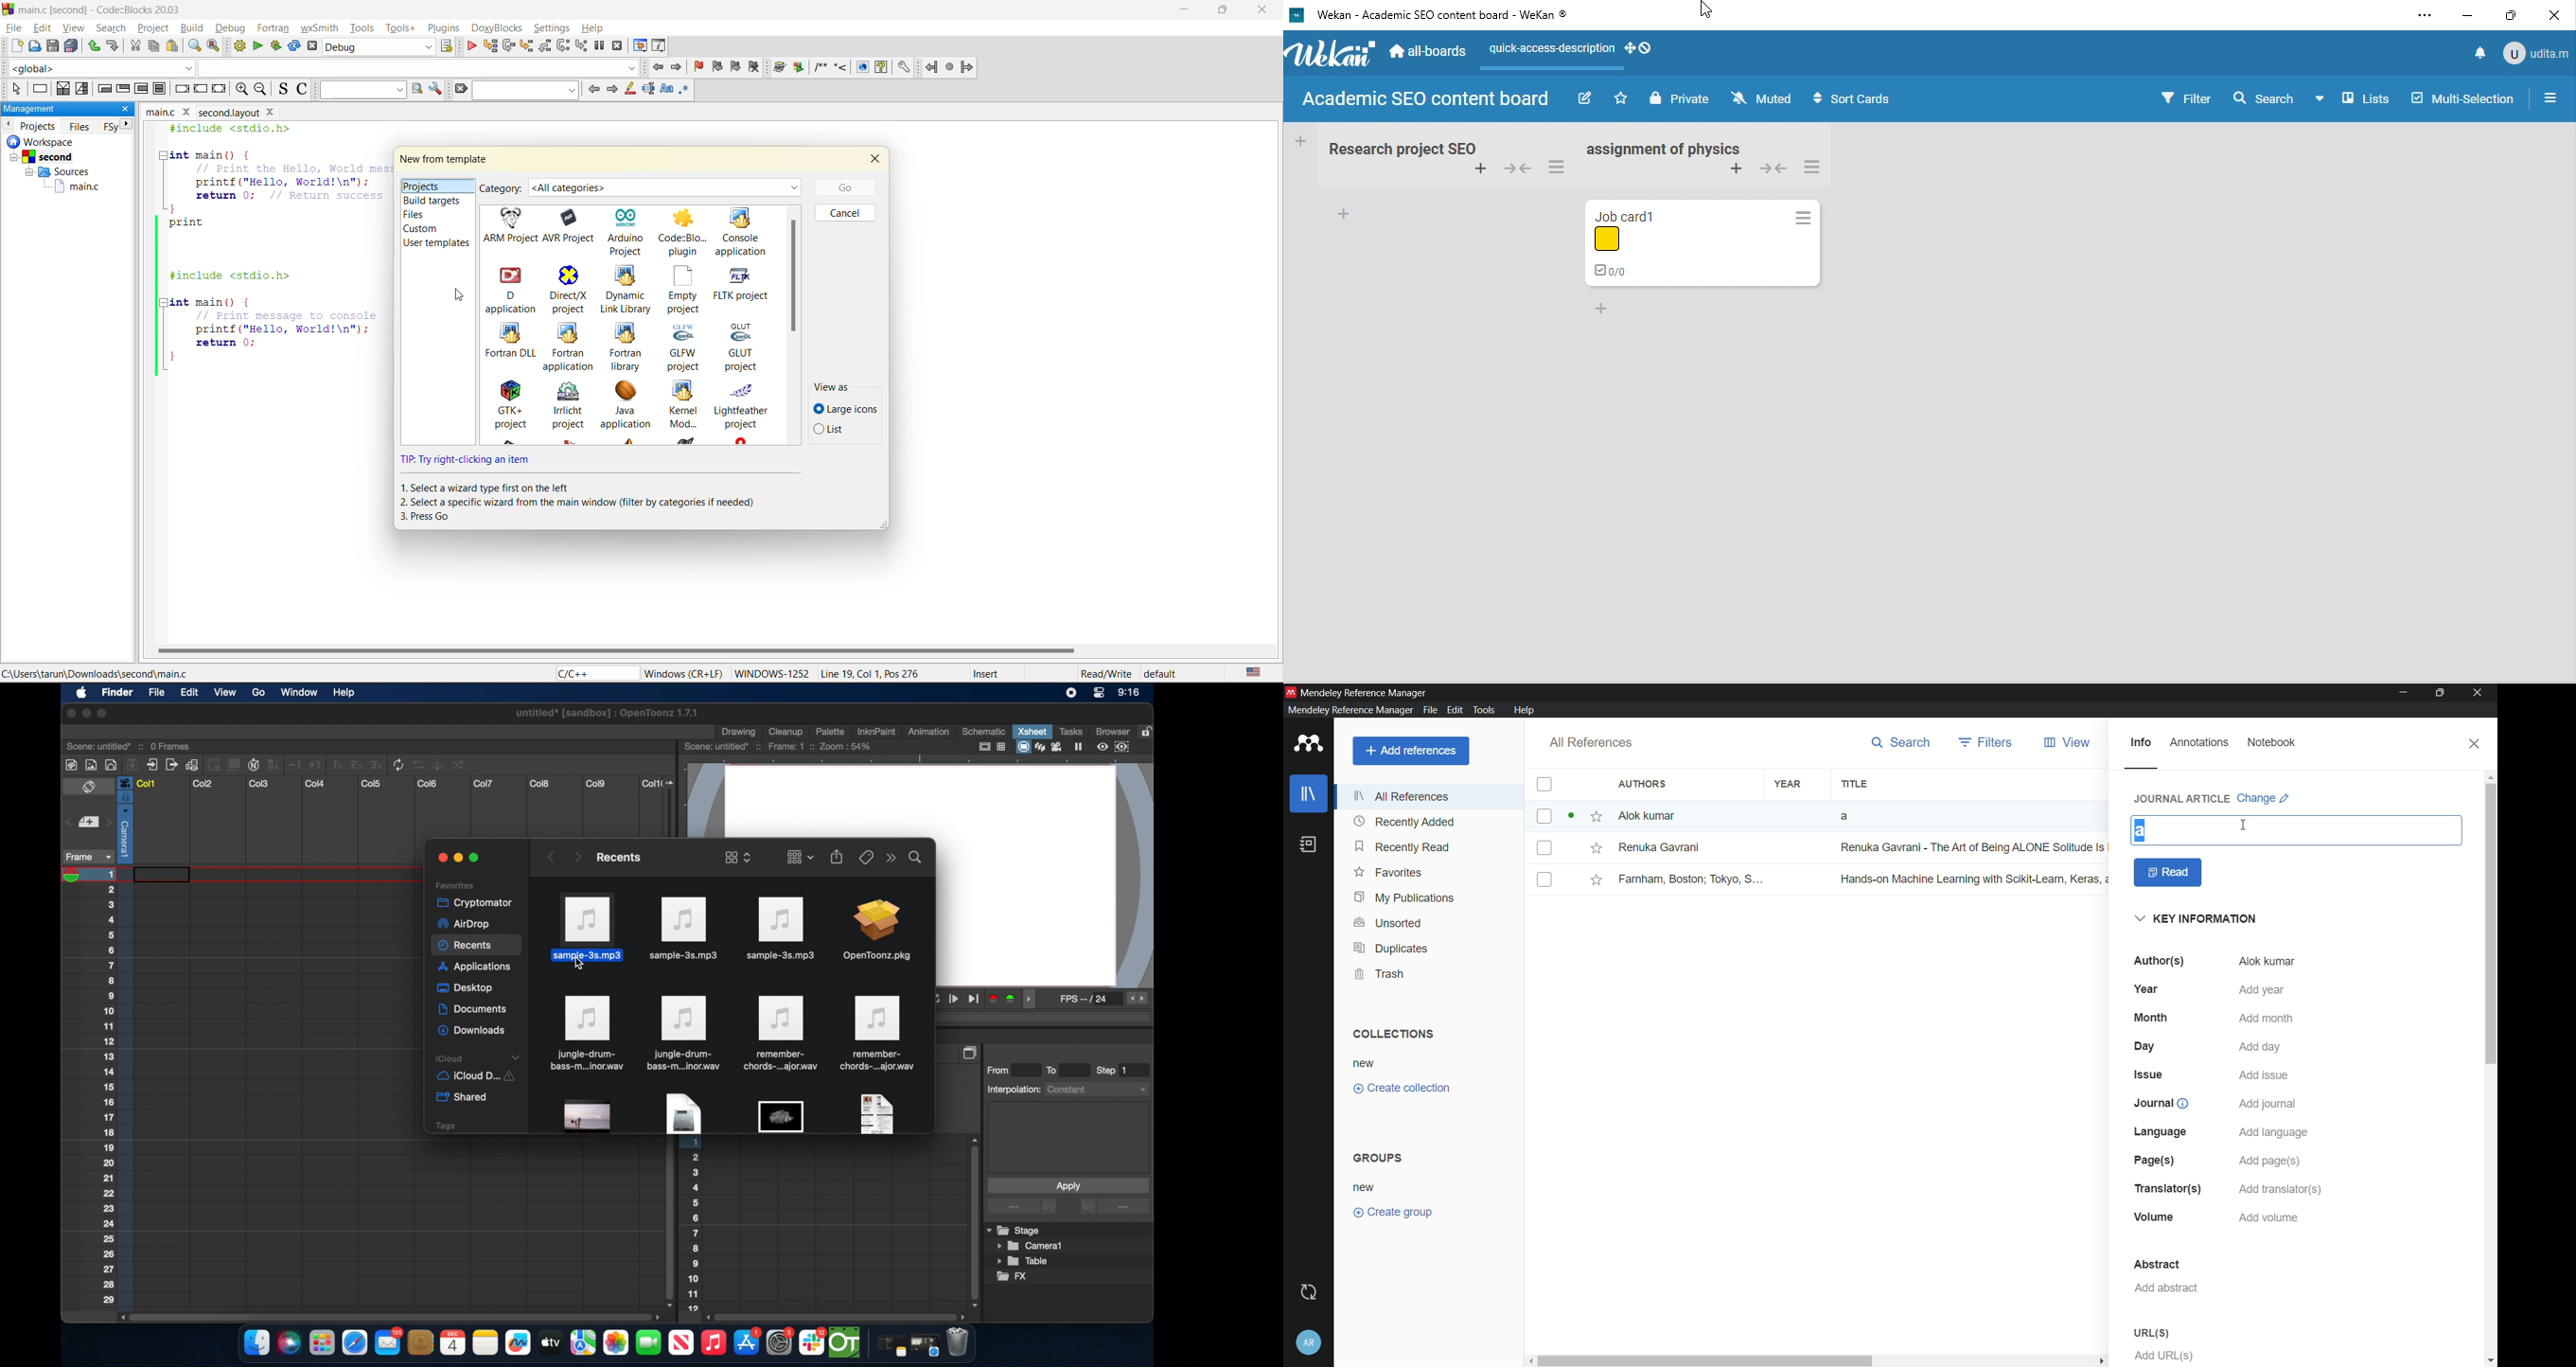 This screenshot has height=1372, width=2576. Describe the element at coordinates (1139, 999) in the screenshot. I see `fps` at that location.